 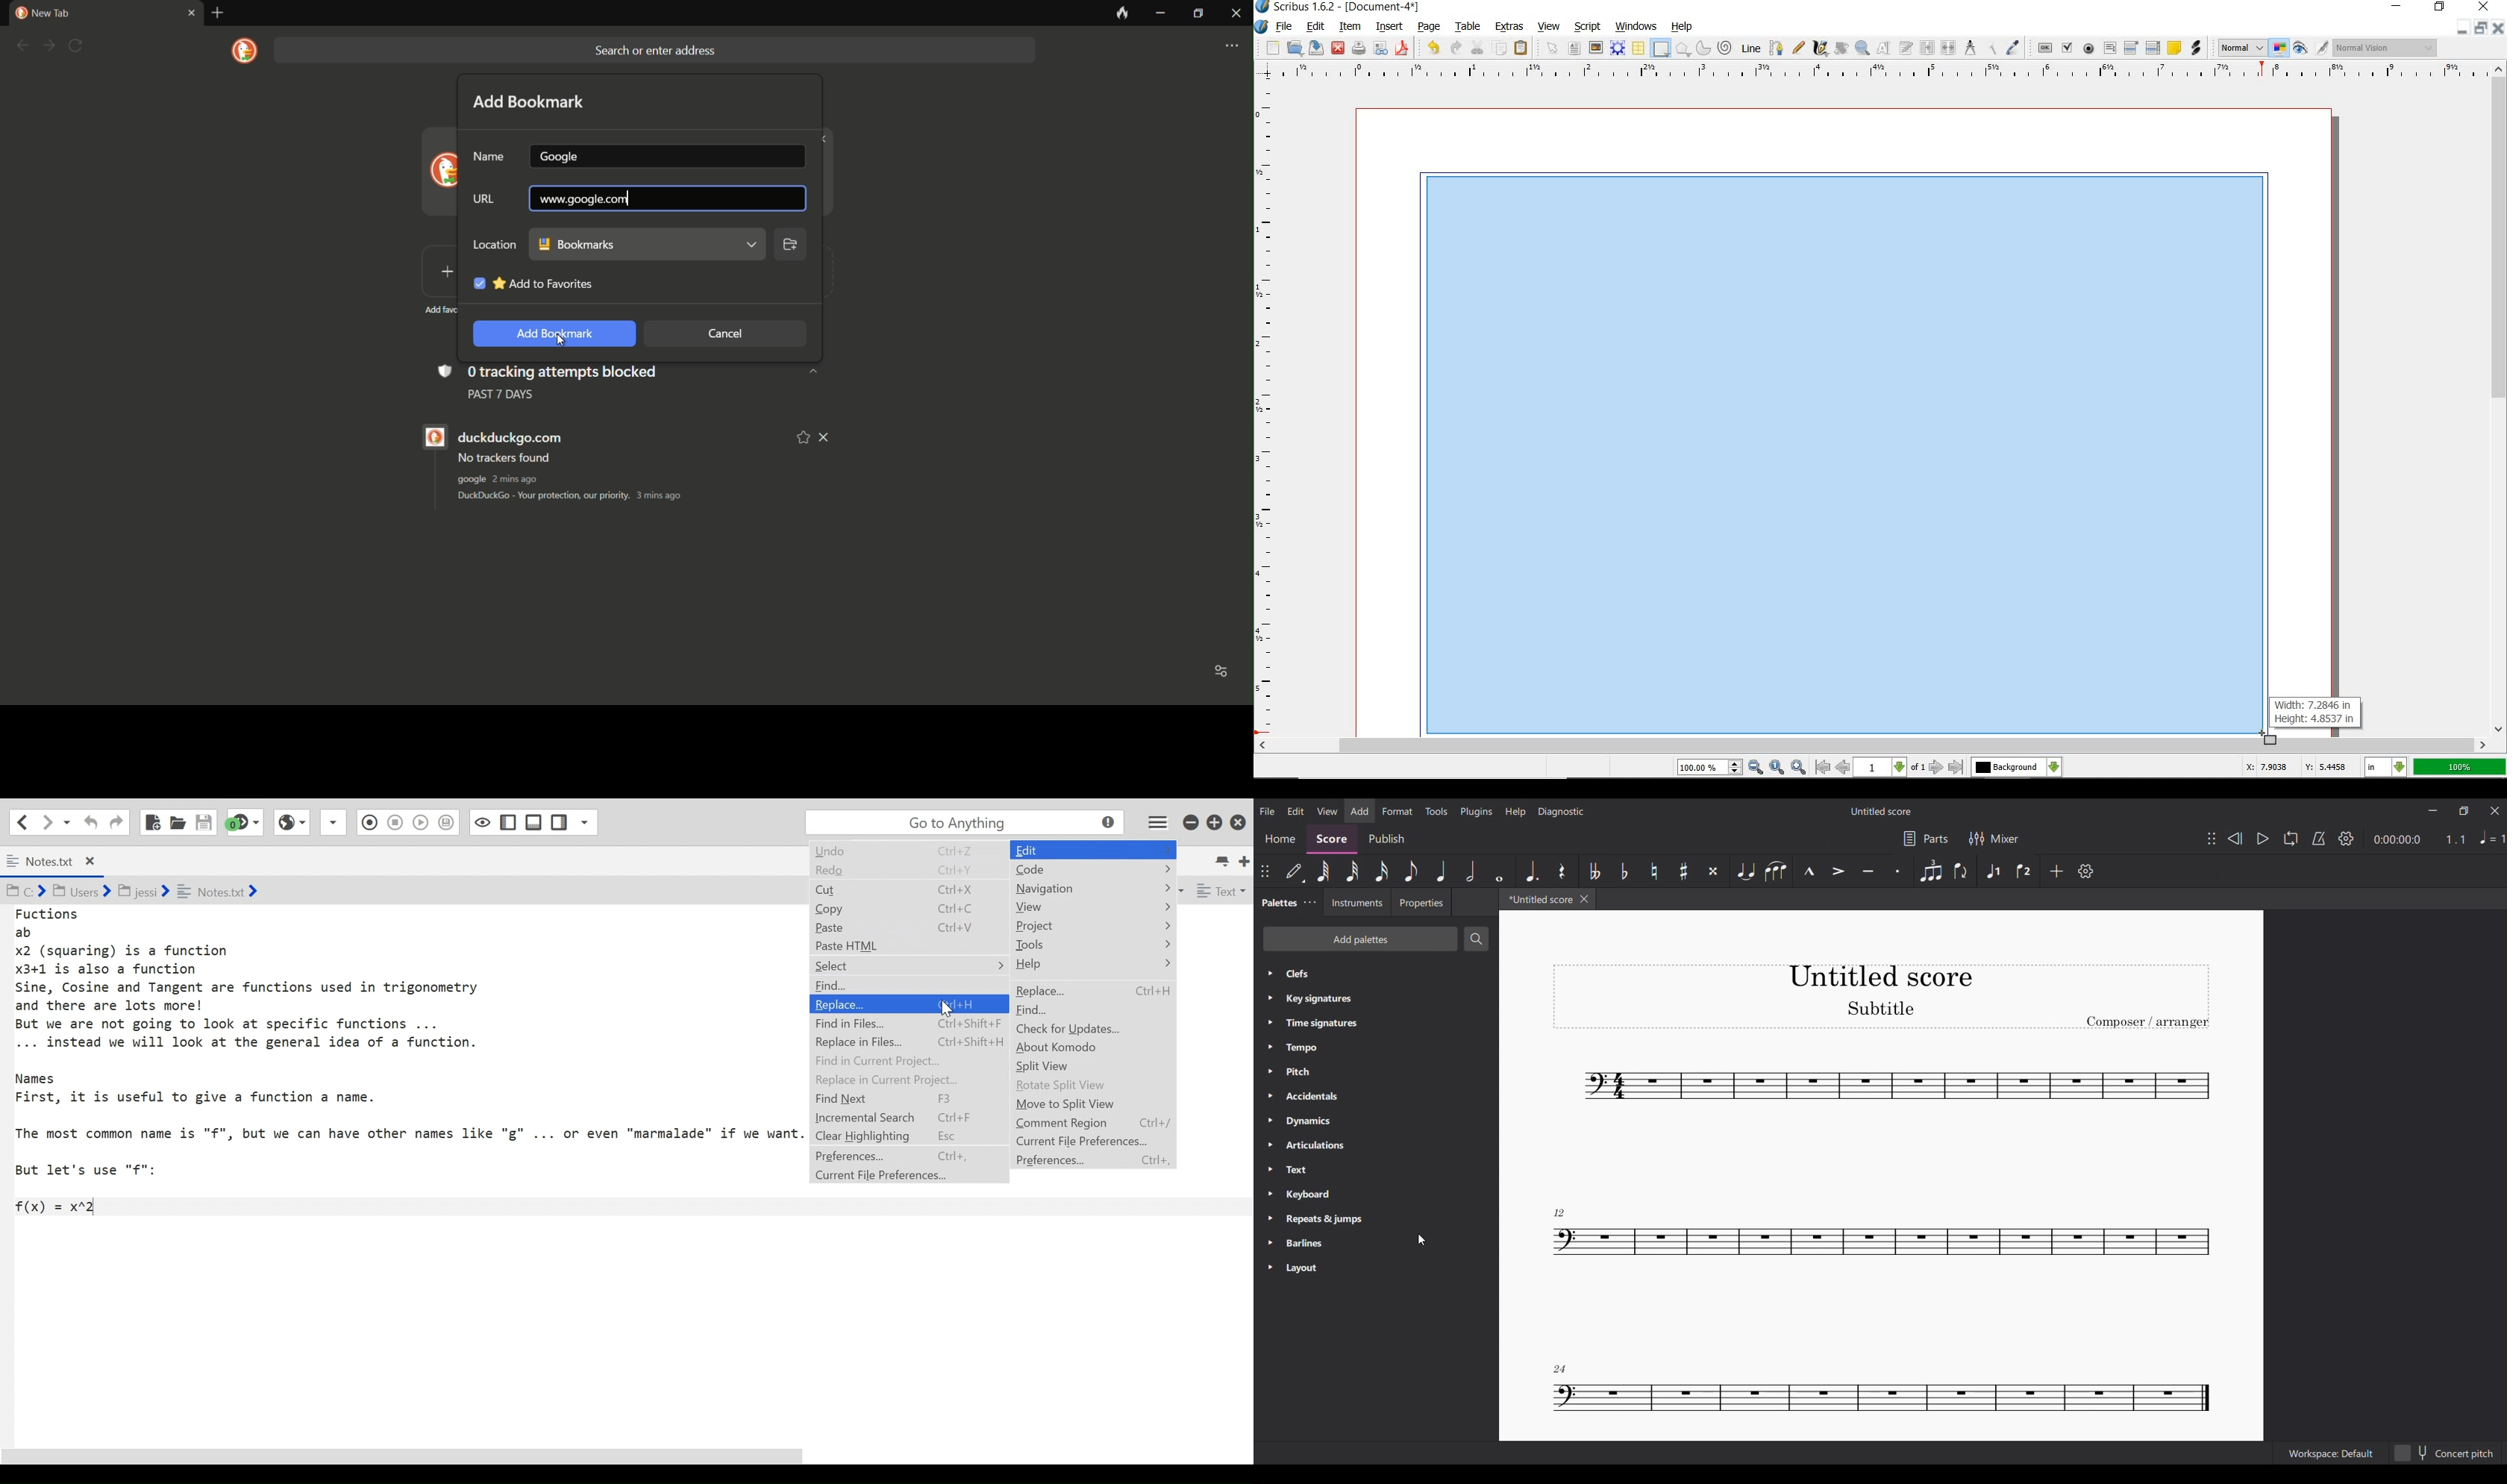 I want to click on go to next page, so click(x=1937, y=767).